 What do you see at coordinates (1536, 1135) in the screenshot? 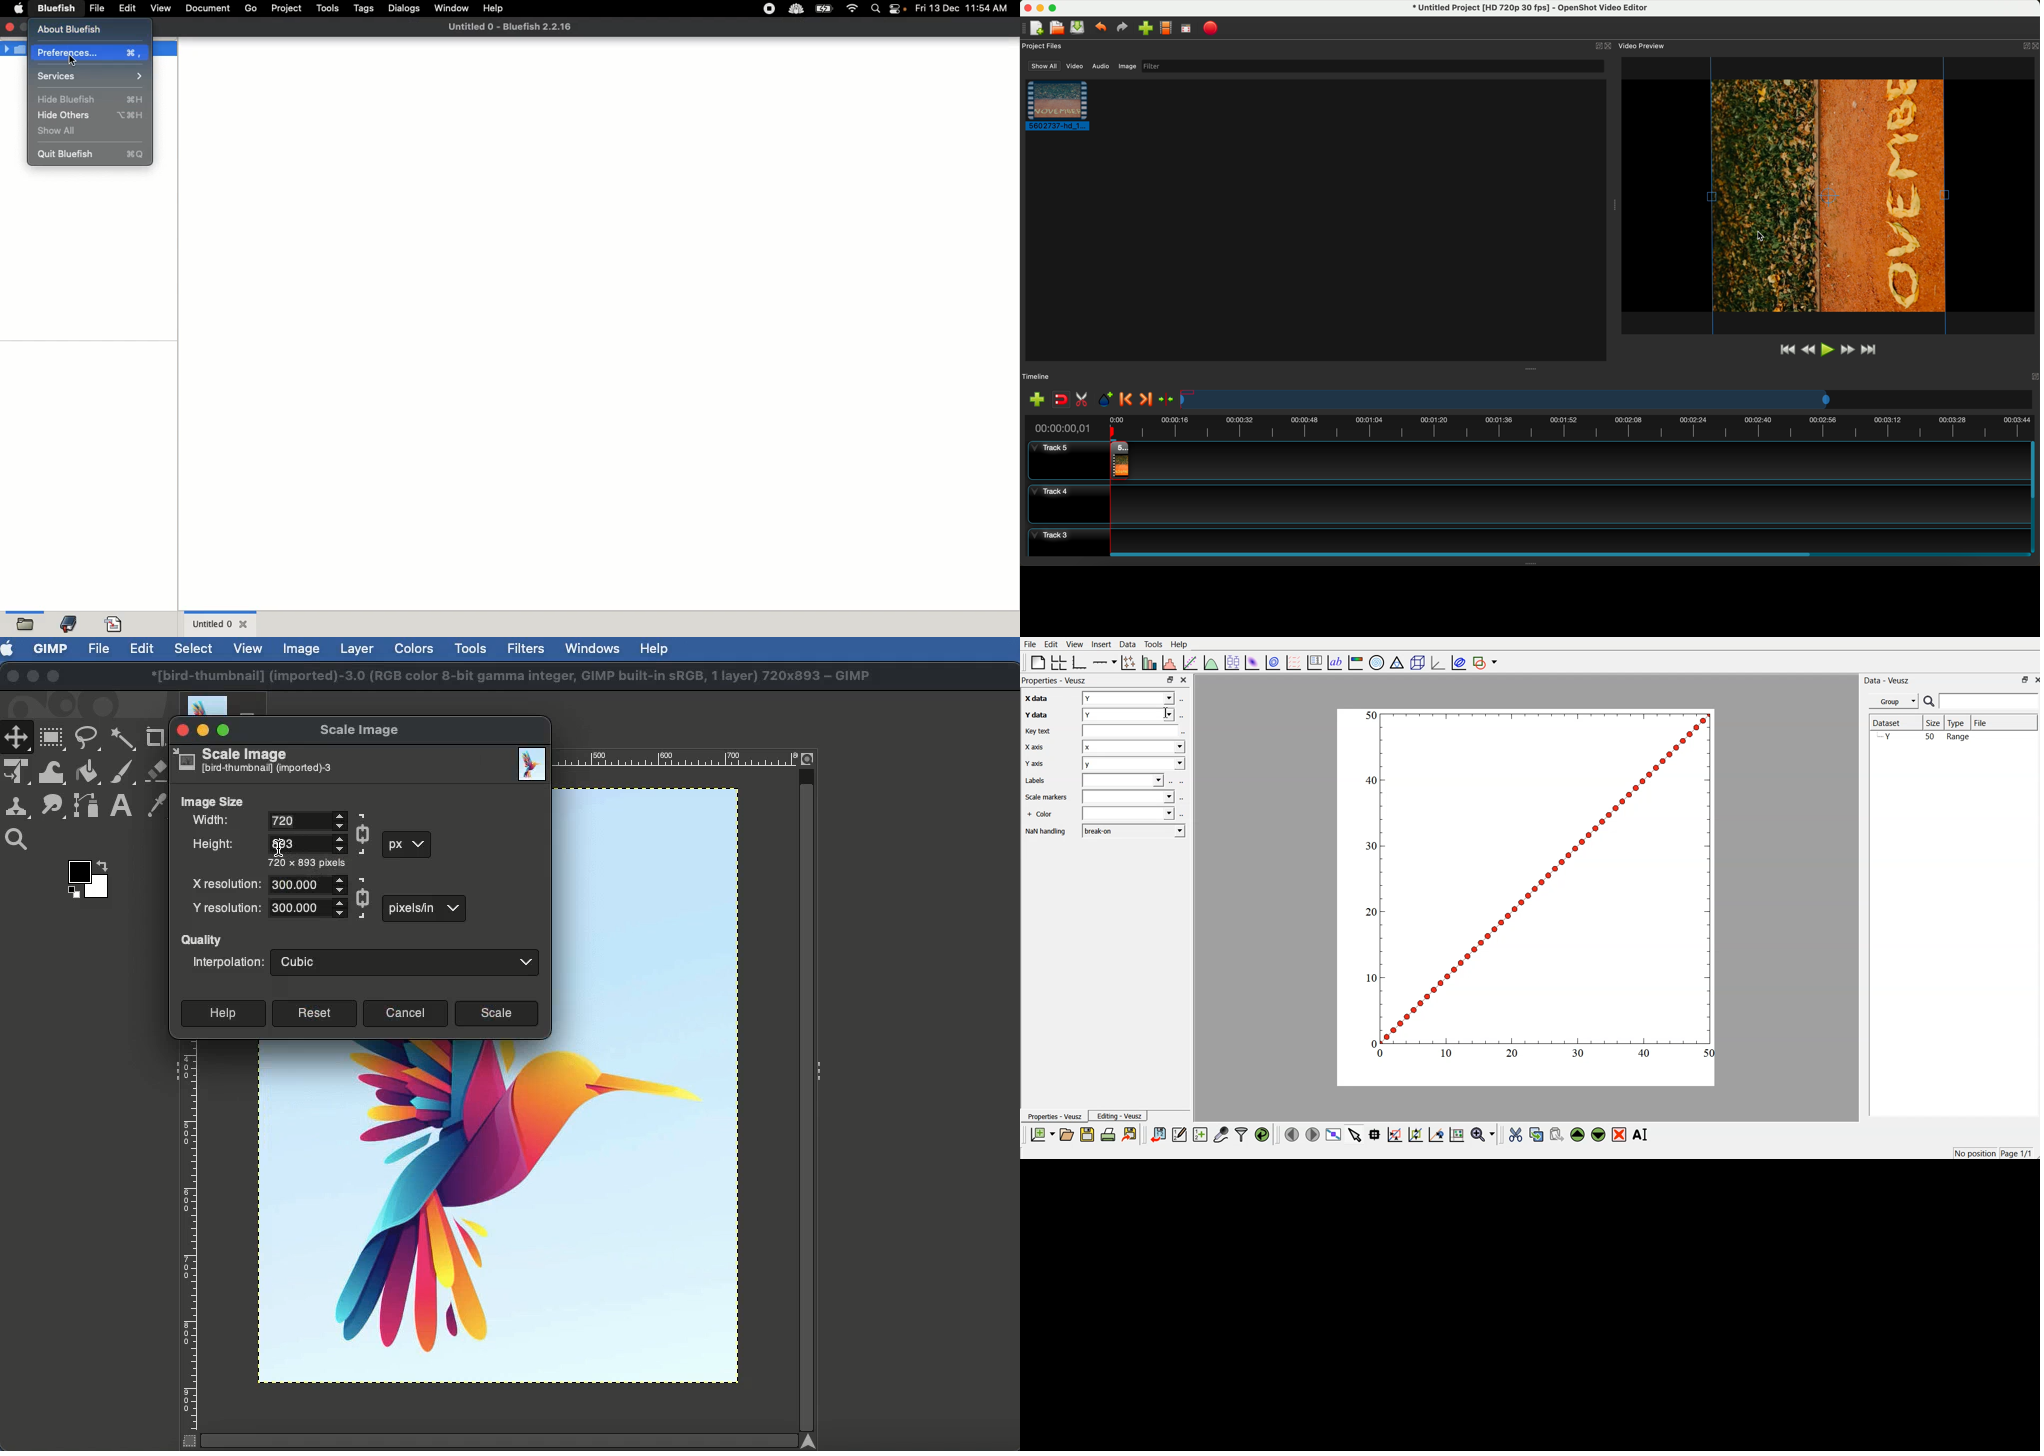
I see `copy the selected widgets` at bounding box center [1536, 1135].